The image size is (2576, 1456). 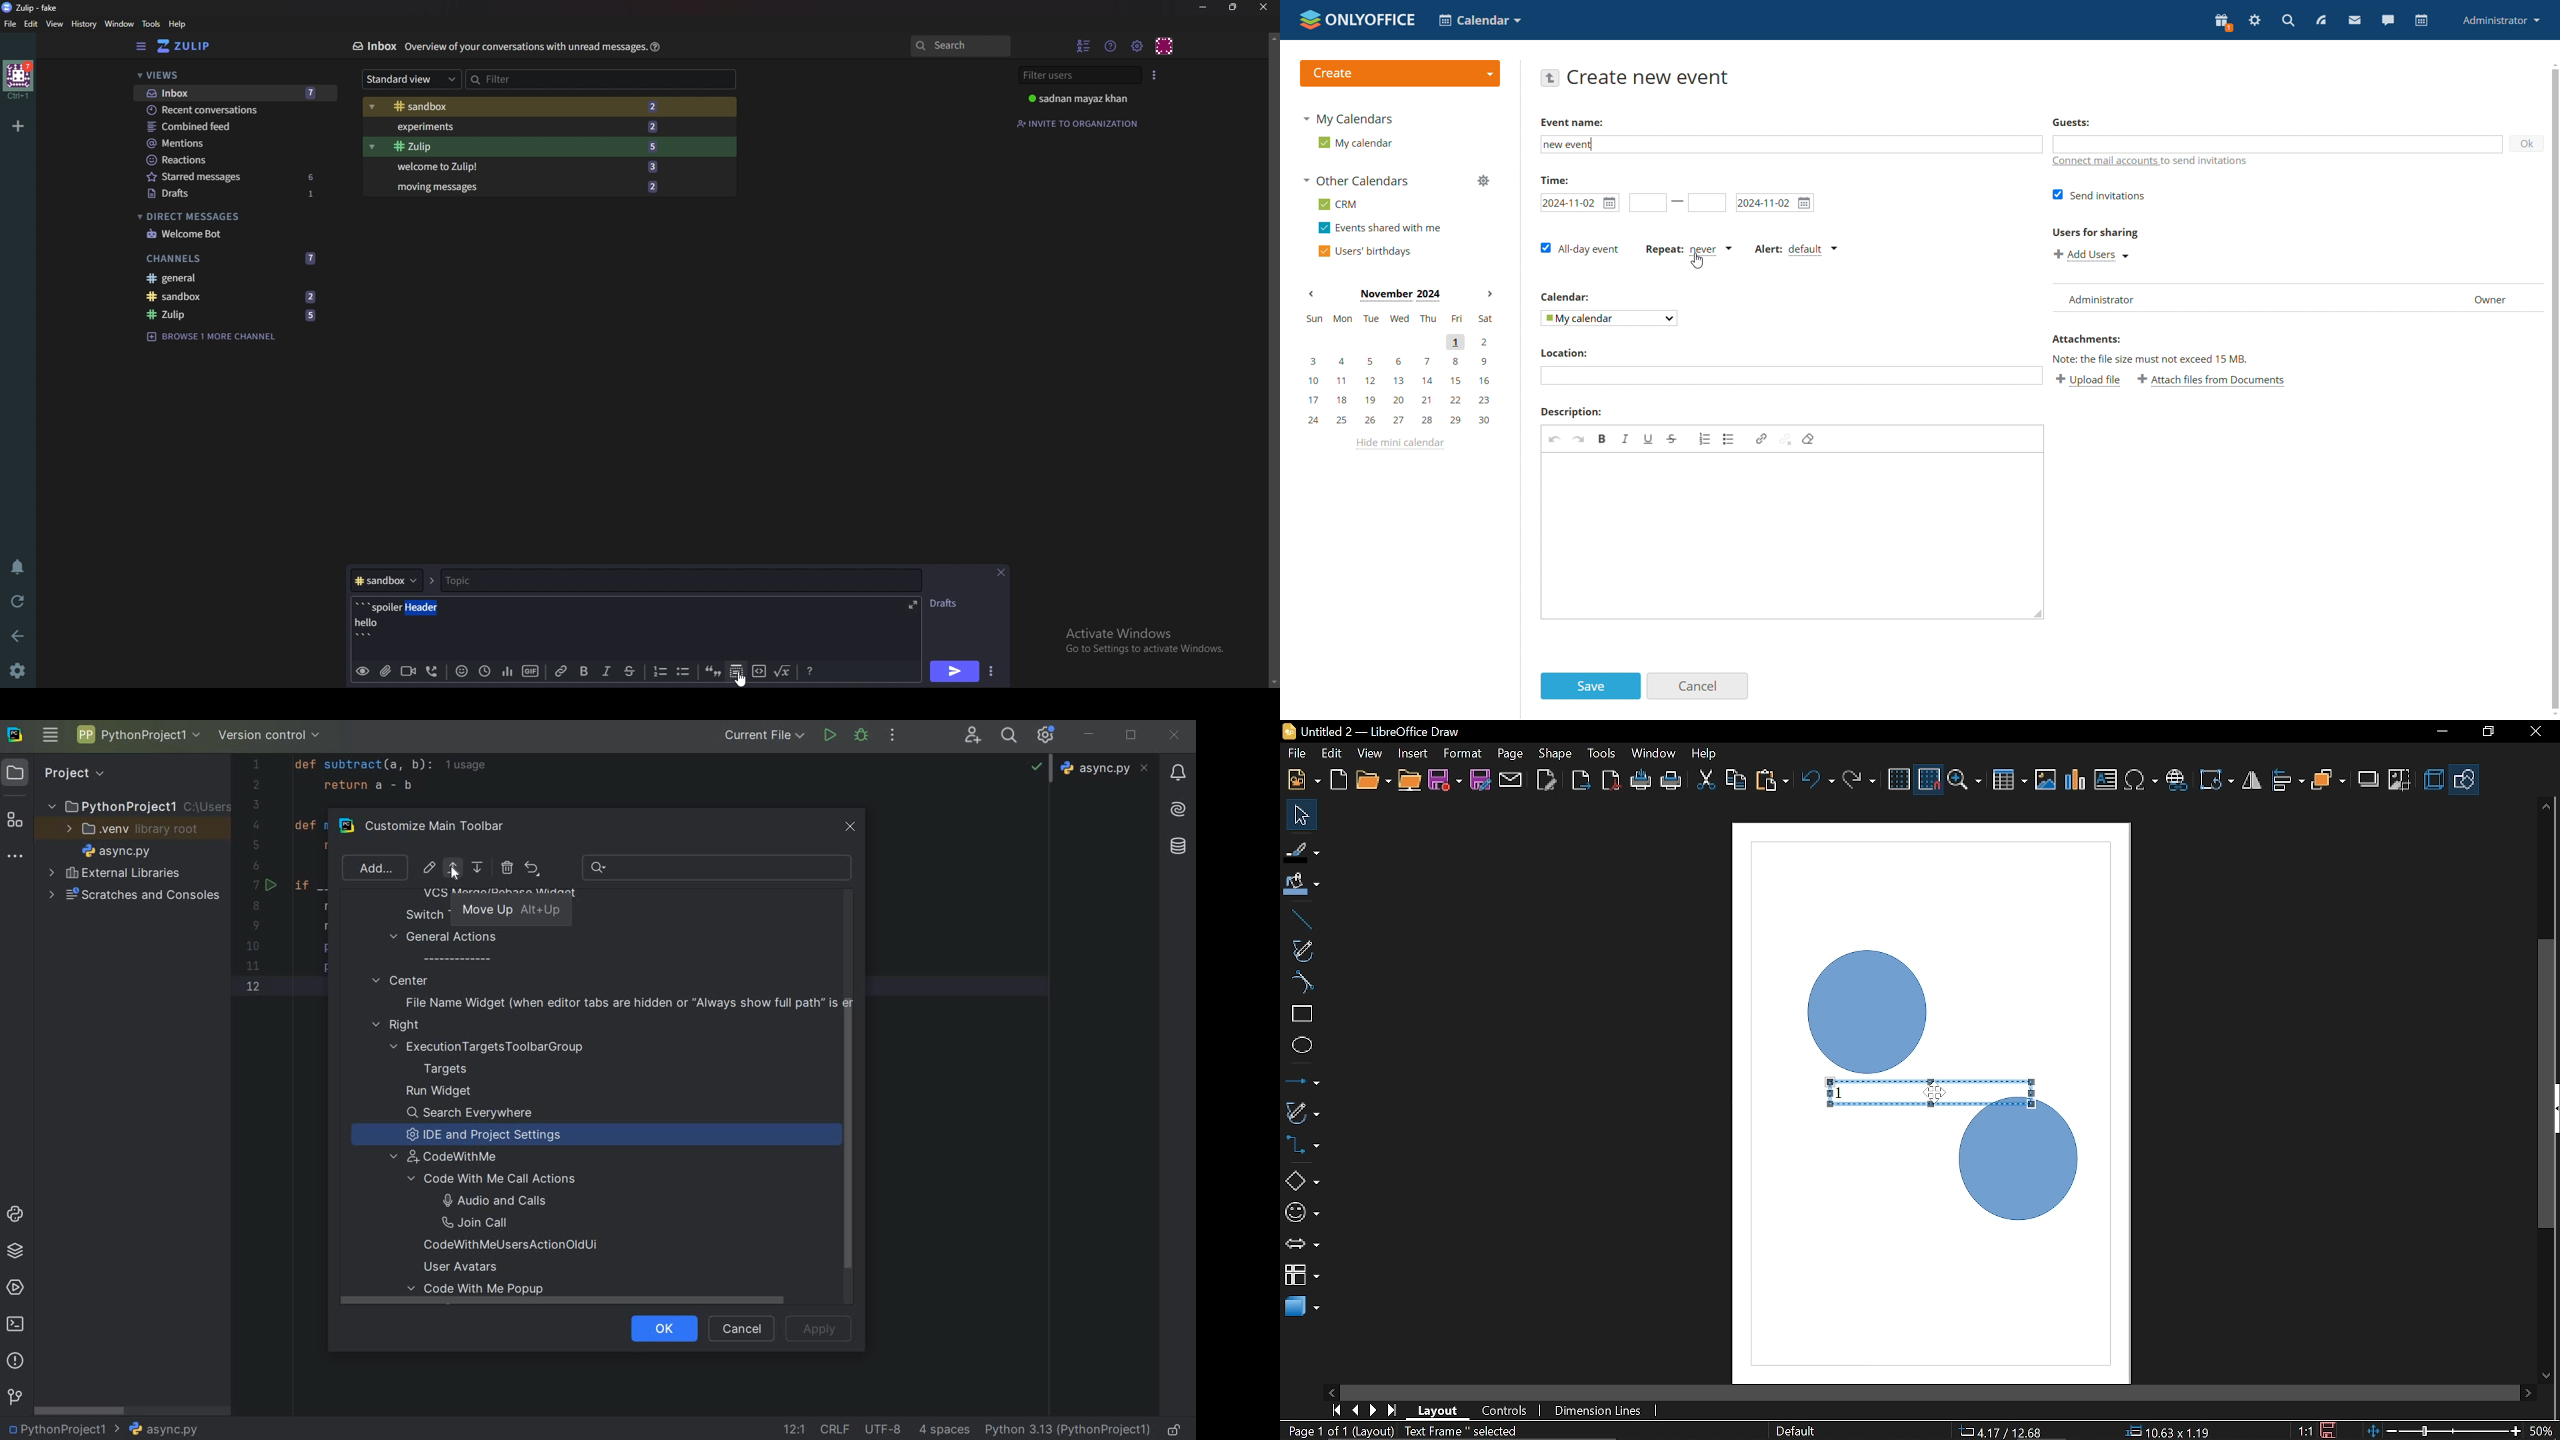 I want to click on Insert hyperlink, so click(x=2177, y=780).